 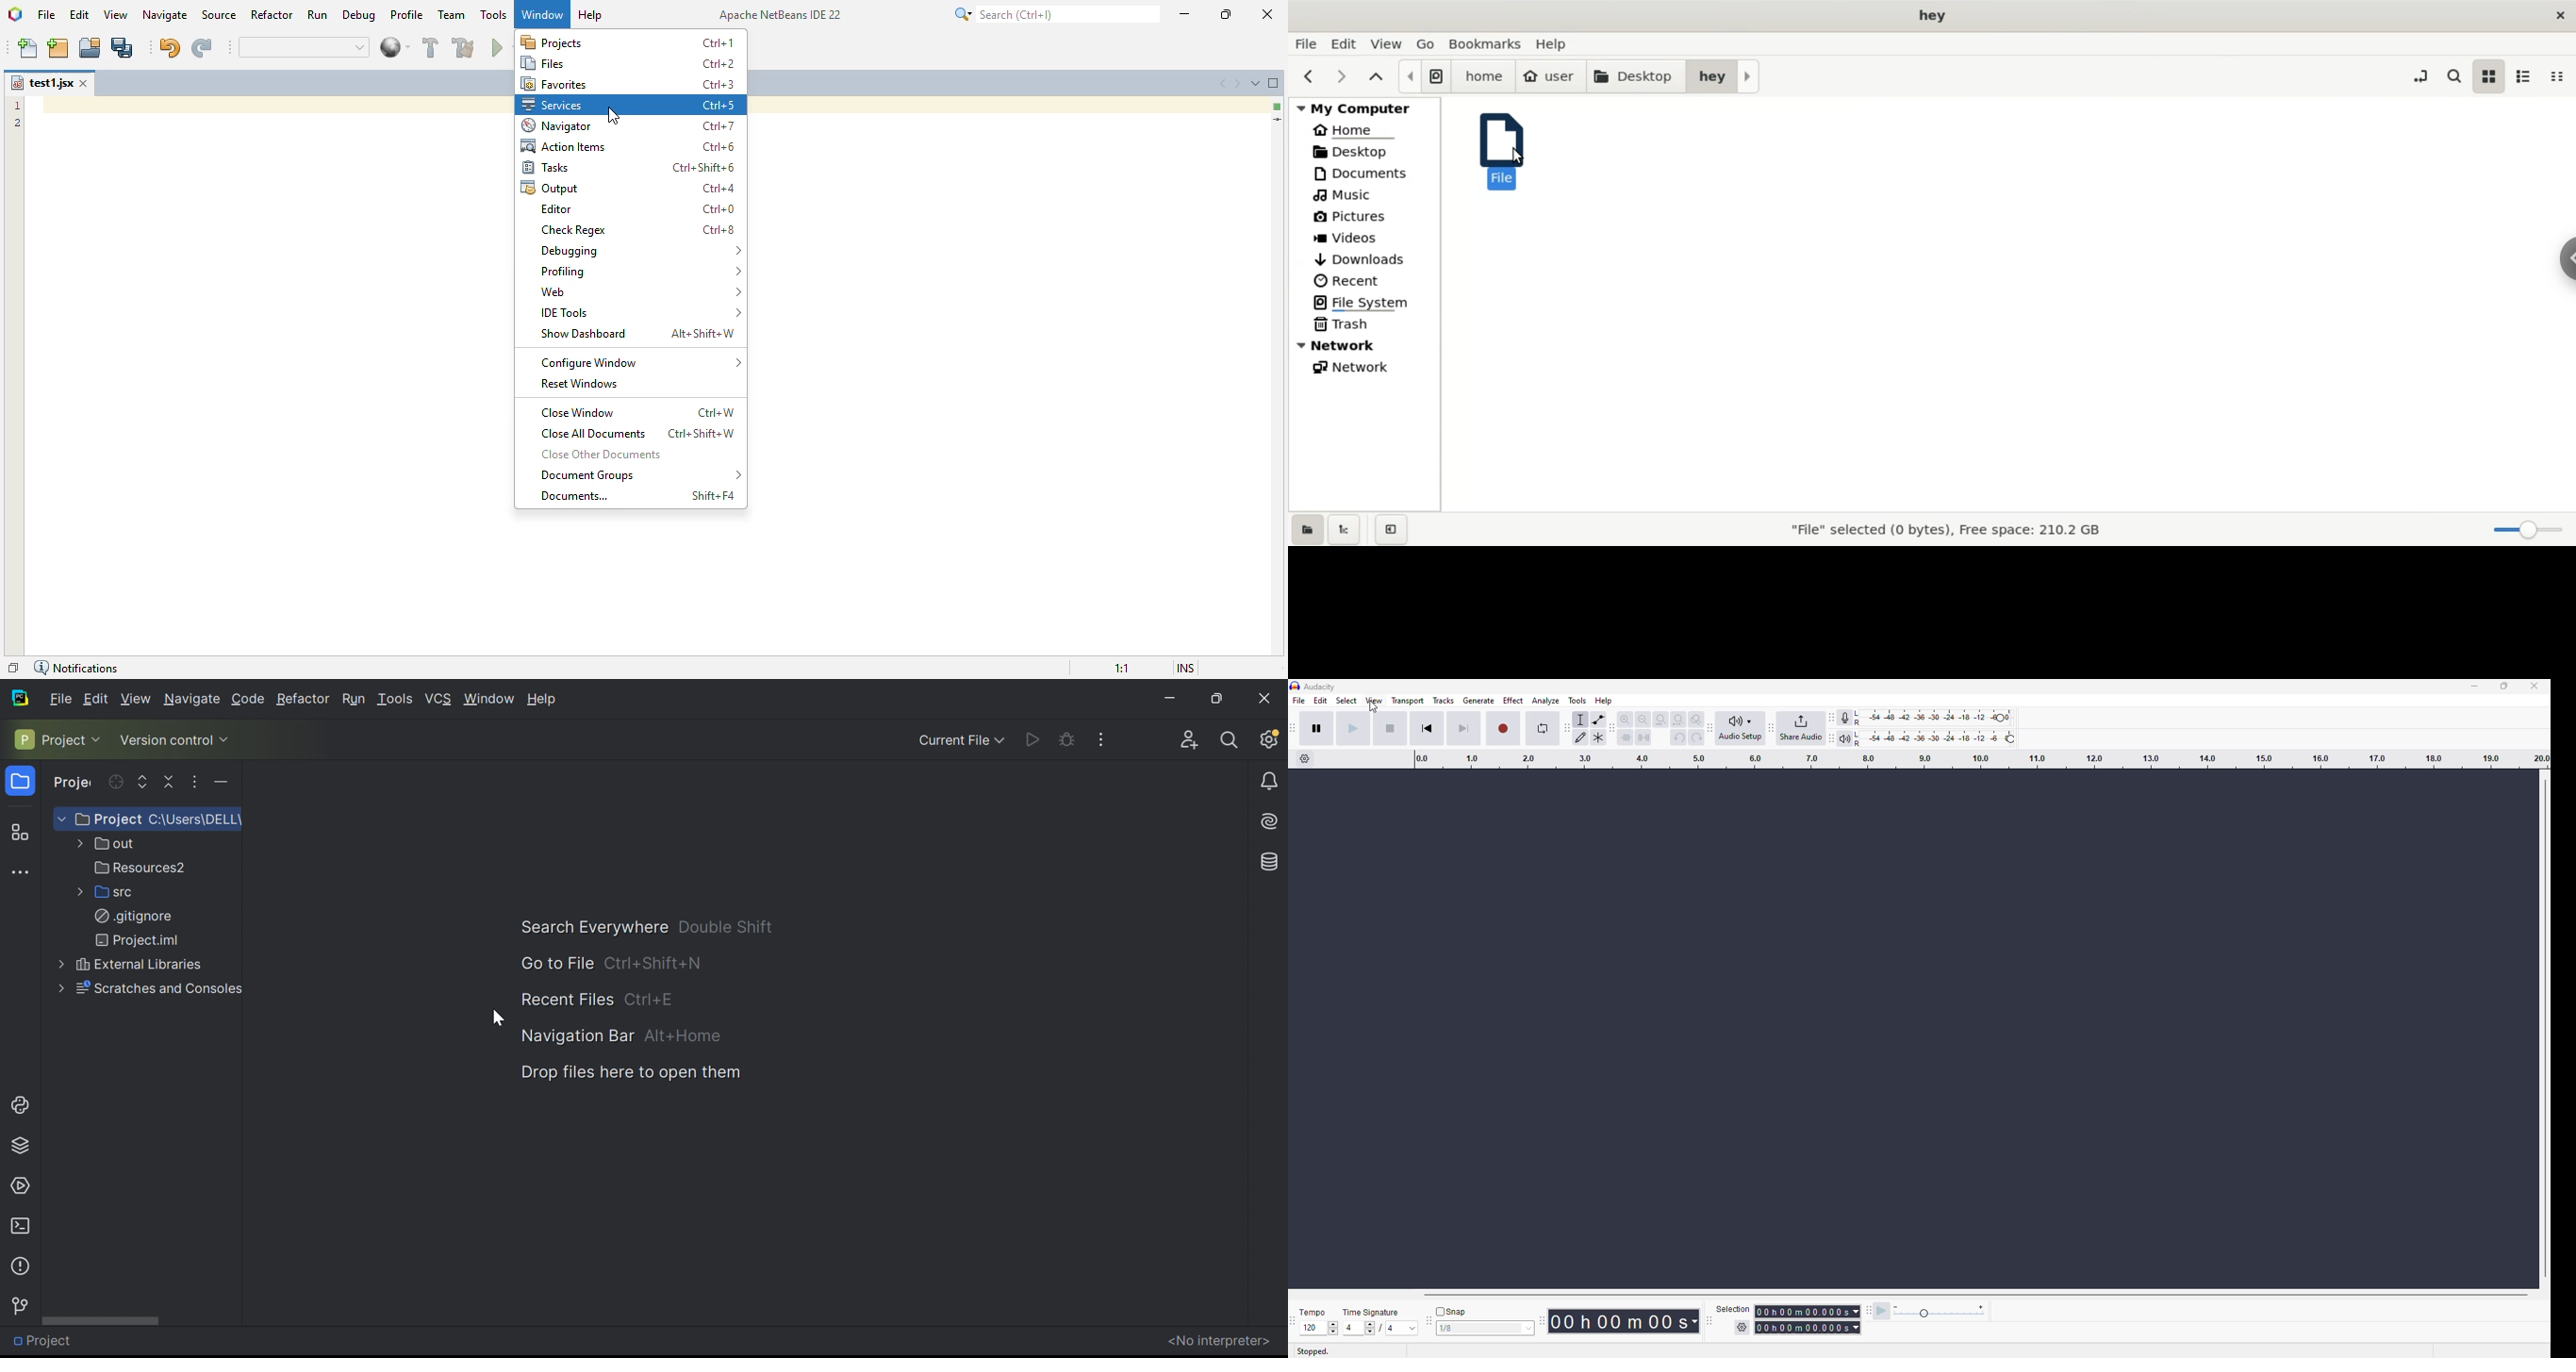 I want to click on enable looping, so click(x=1541, y=728).